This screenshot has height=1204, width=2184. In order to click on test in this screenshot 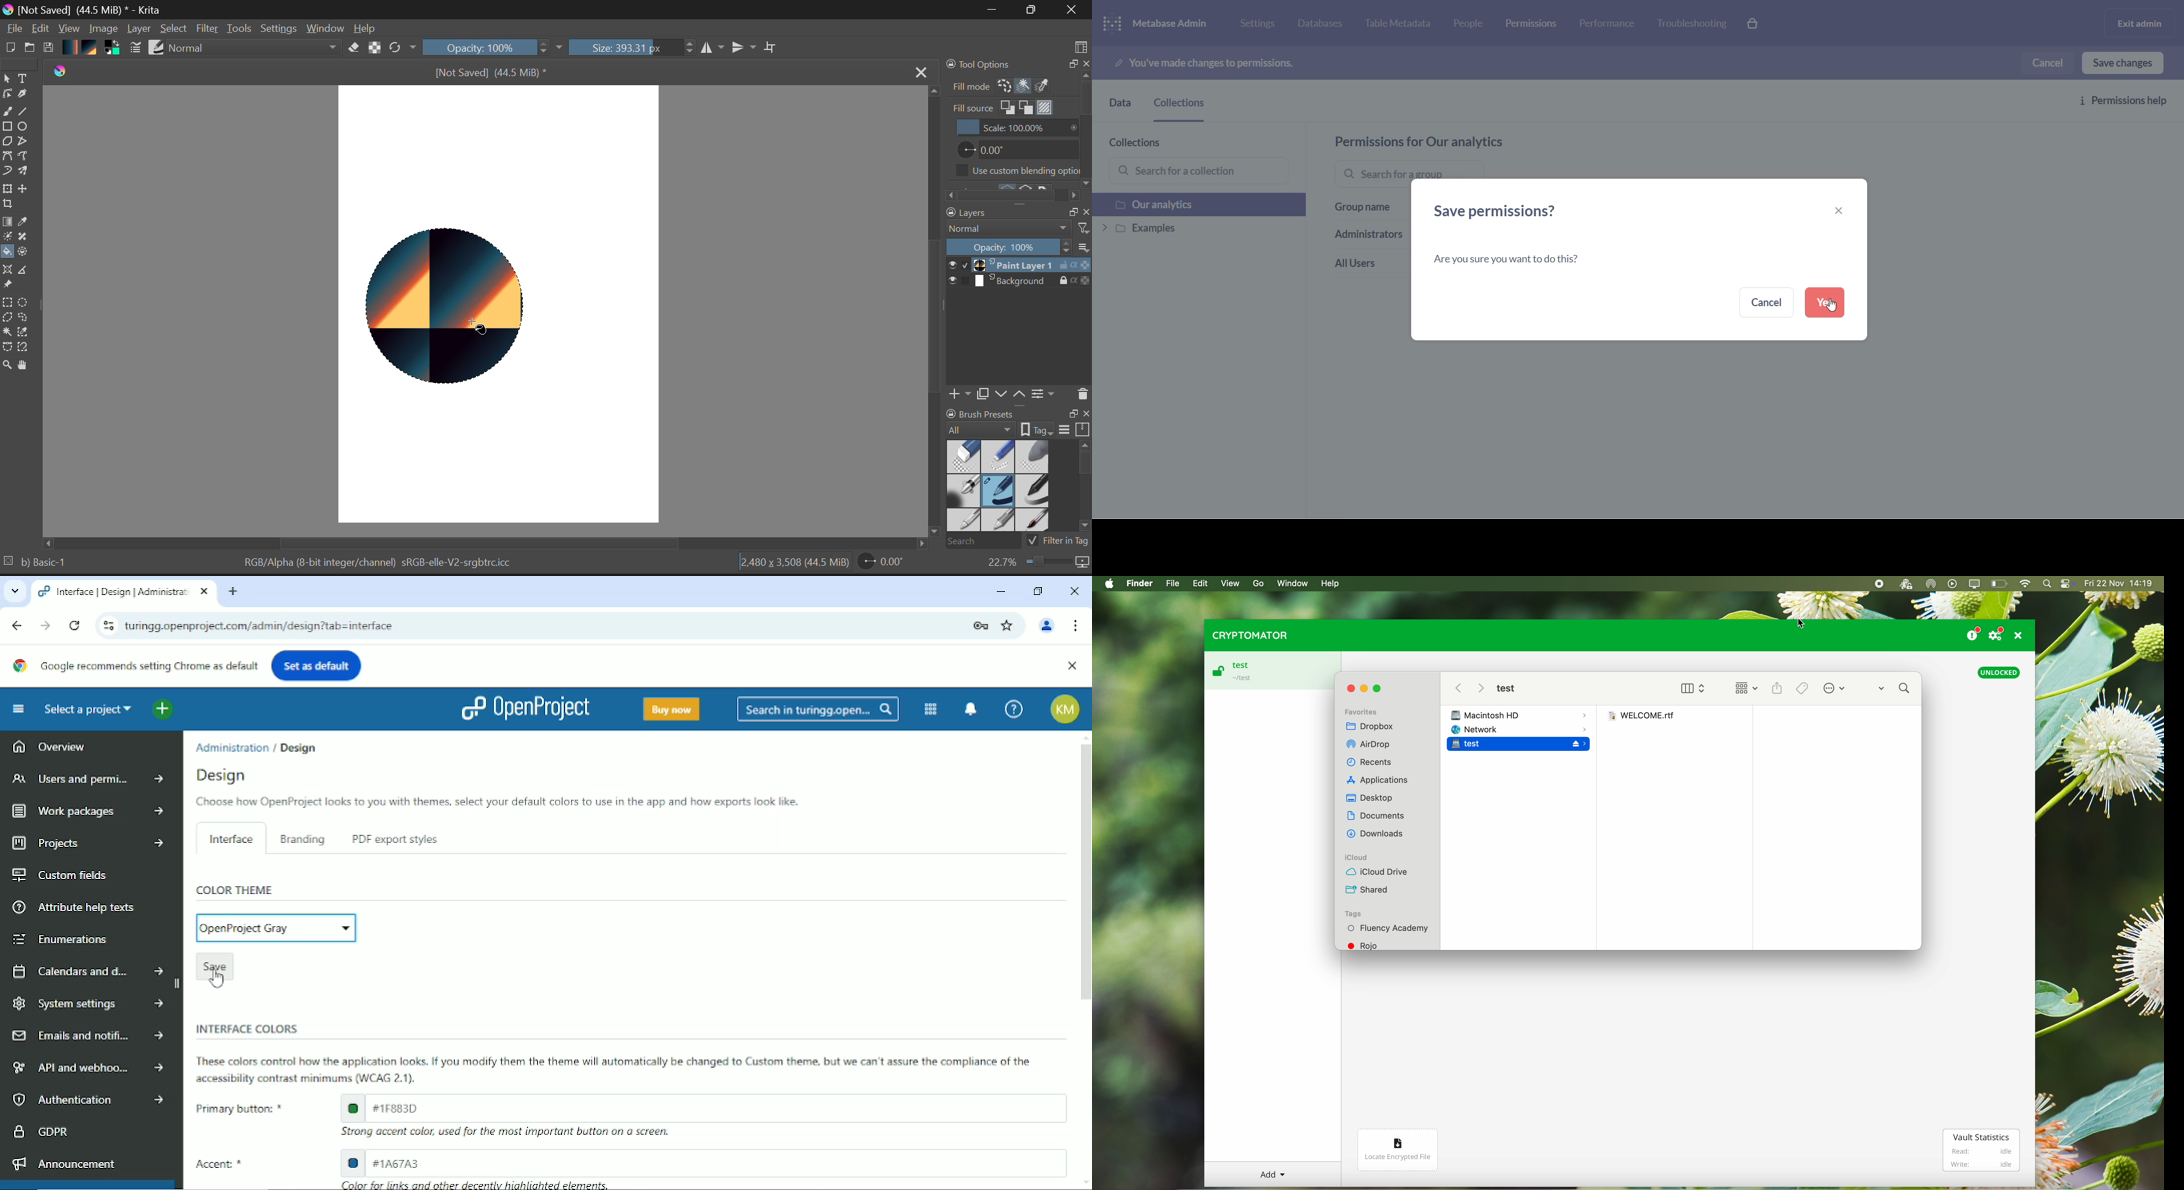, I will do `click(1518, 746)`.